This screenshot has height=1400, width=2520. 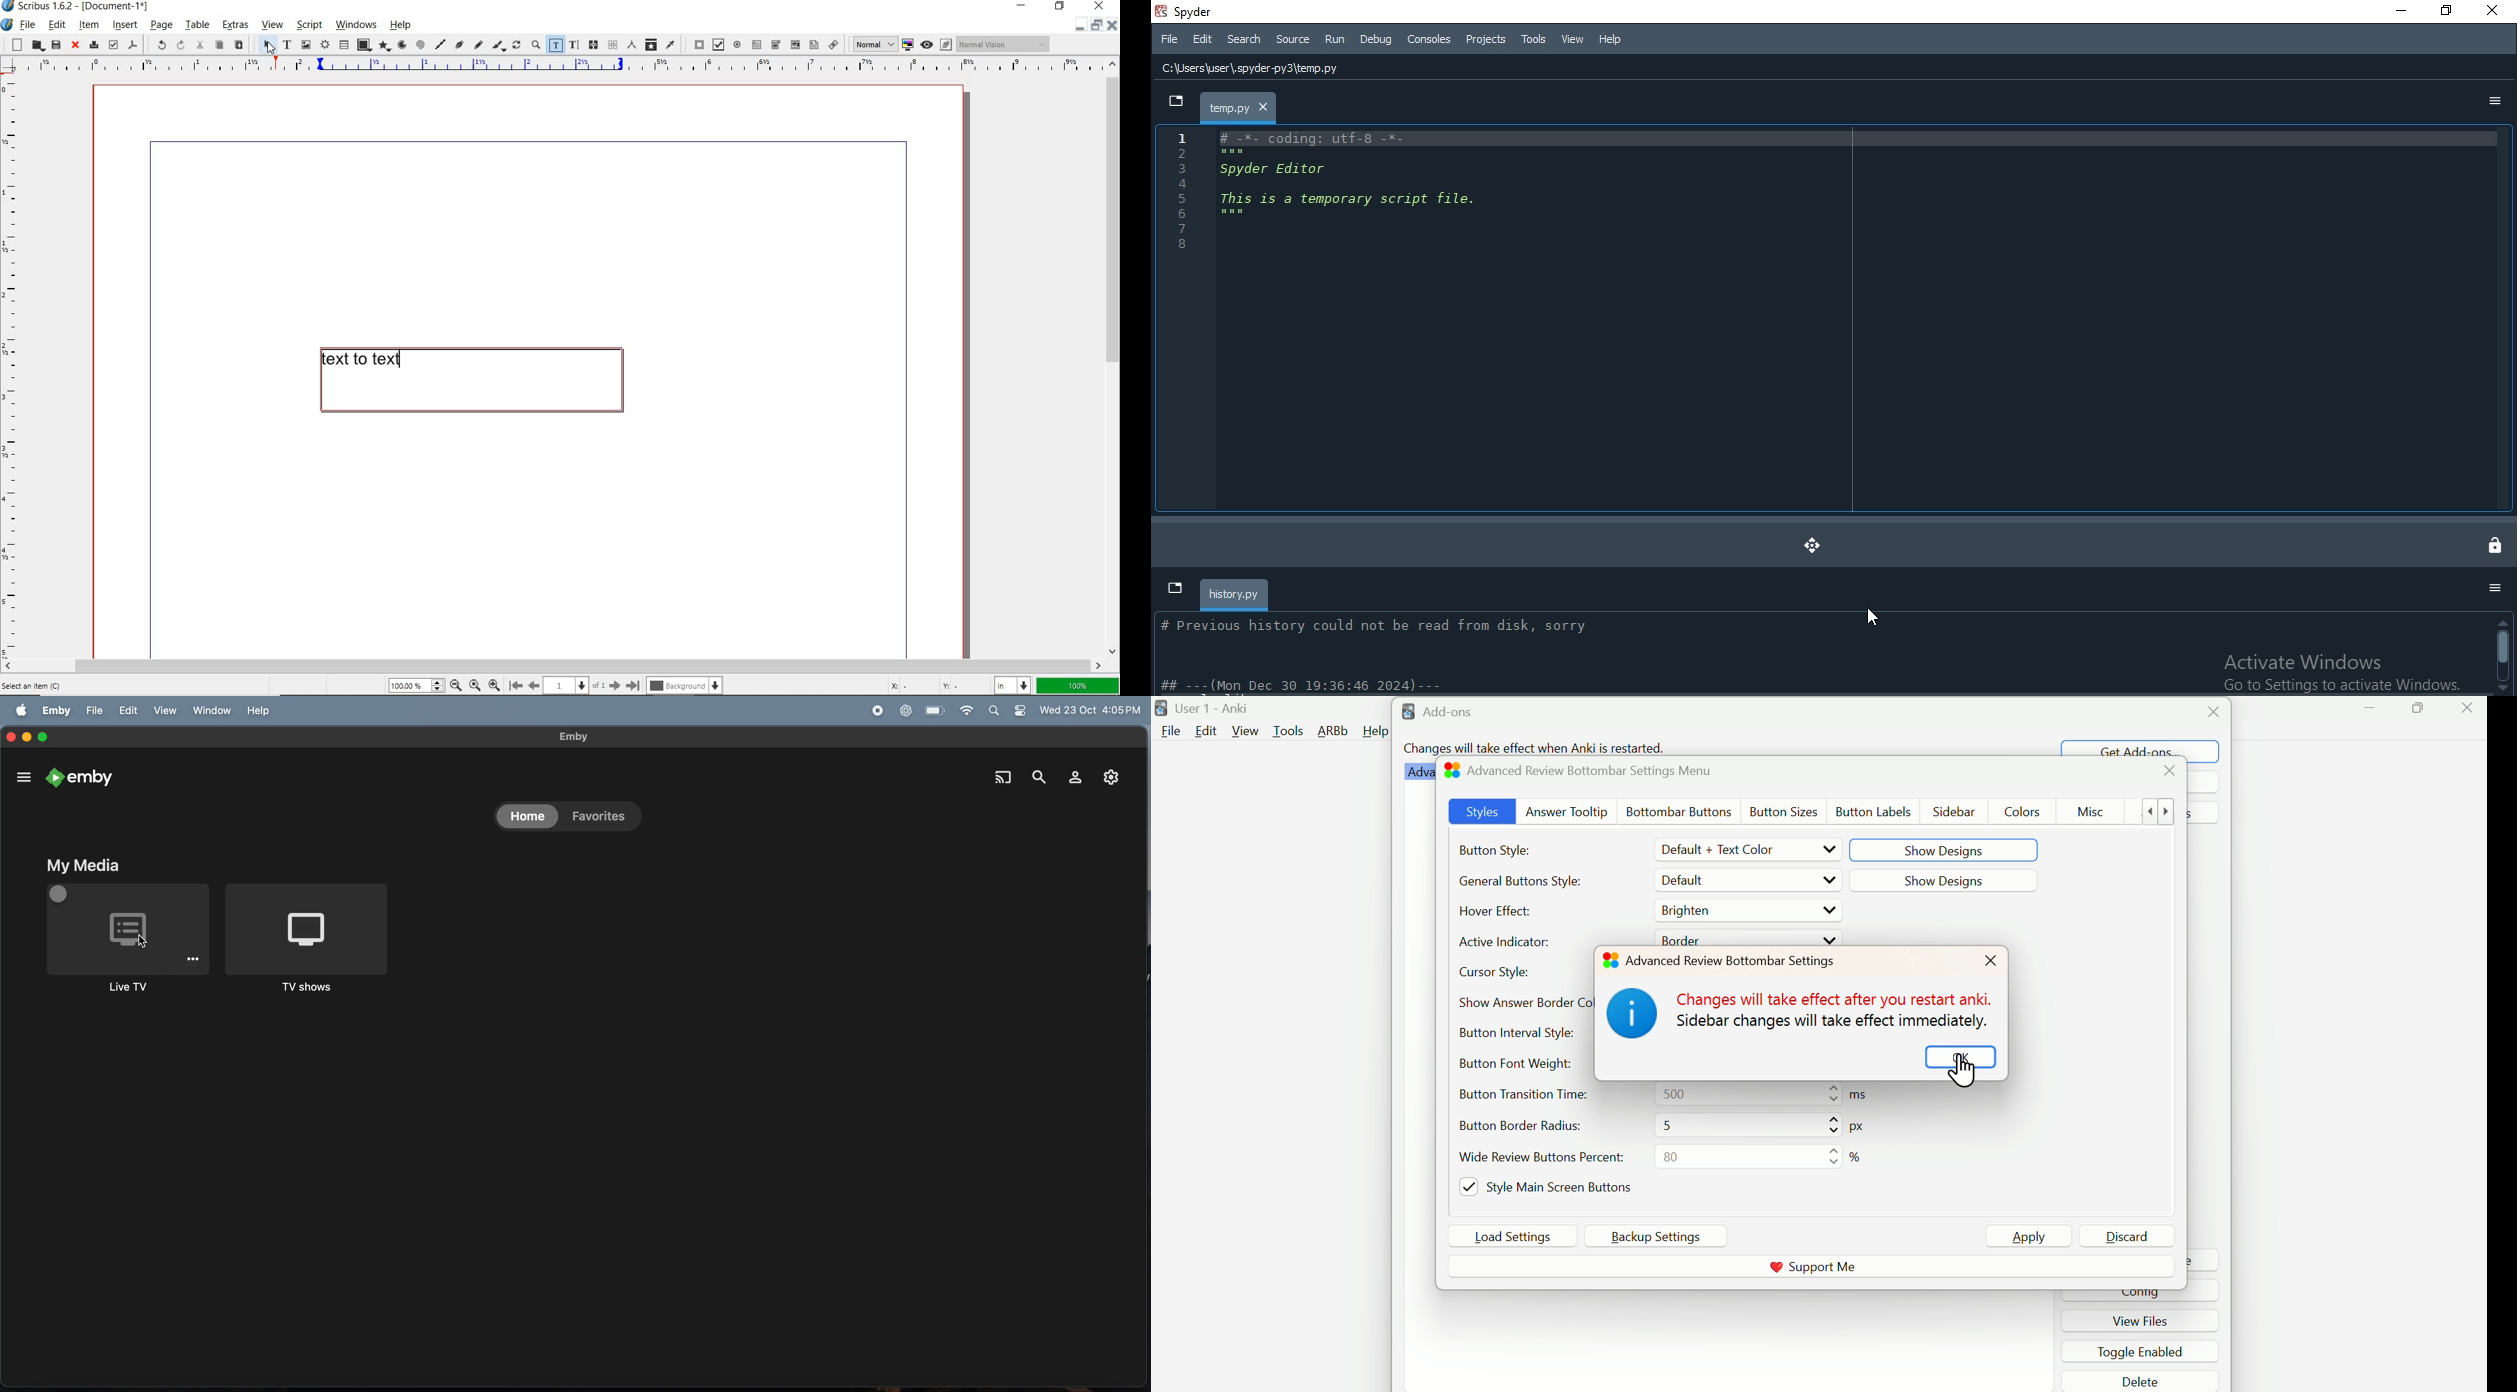 I want to click on scrollbar, so click(x=1112, y=357).